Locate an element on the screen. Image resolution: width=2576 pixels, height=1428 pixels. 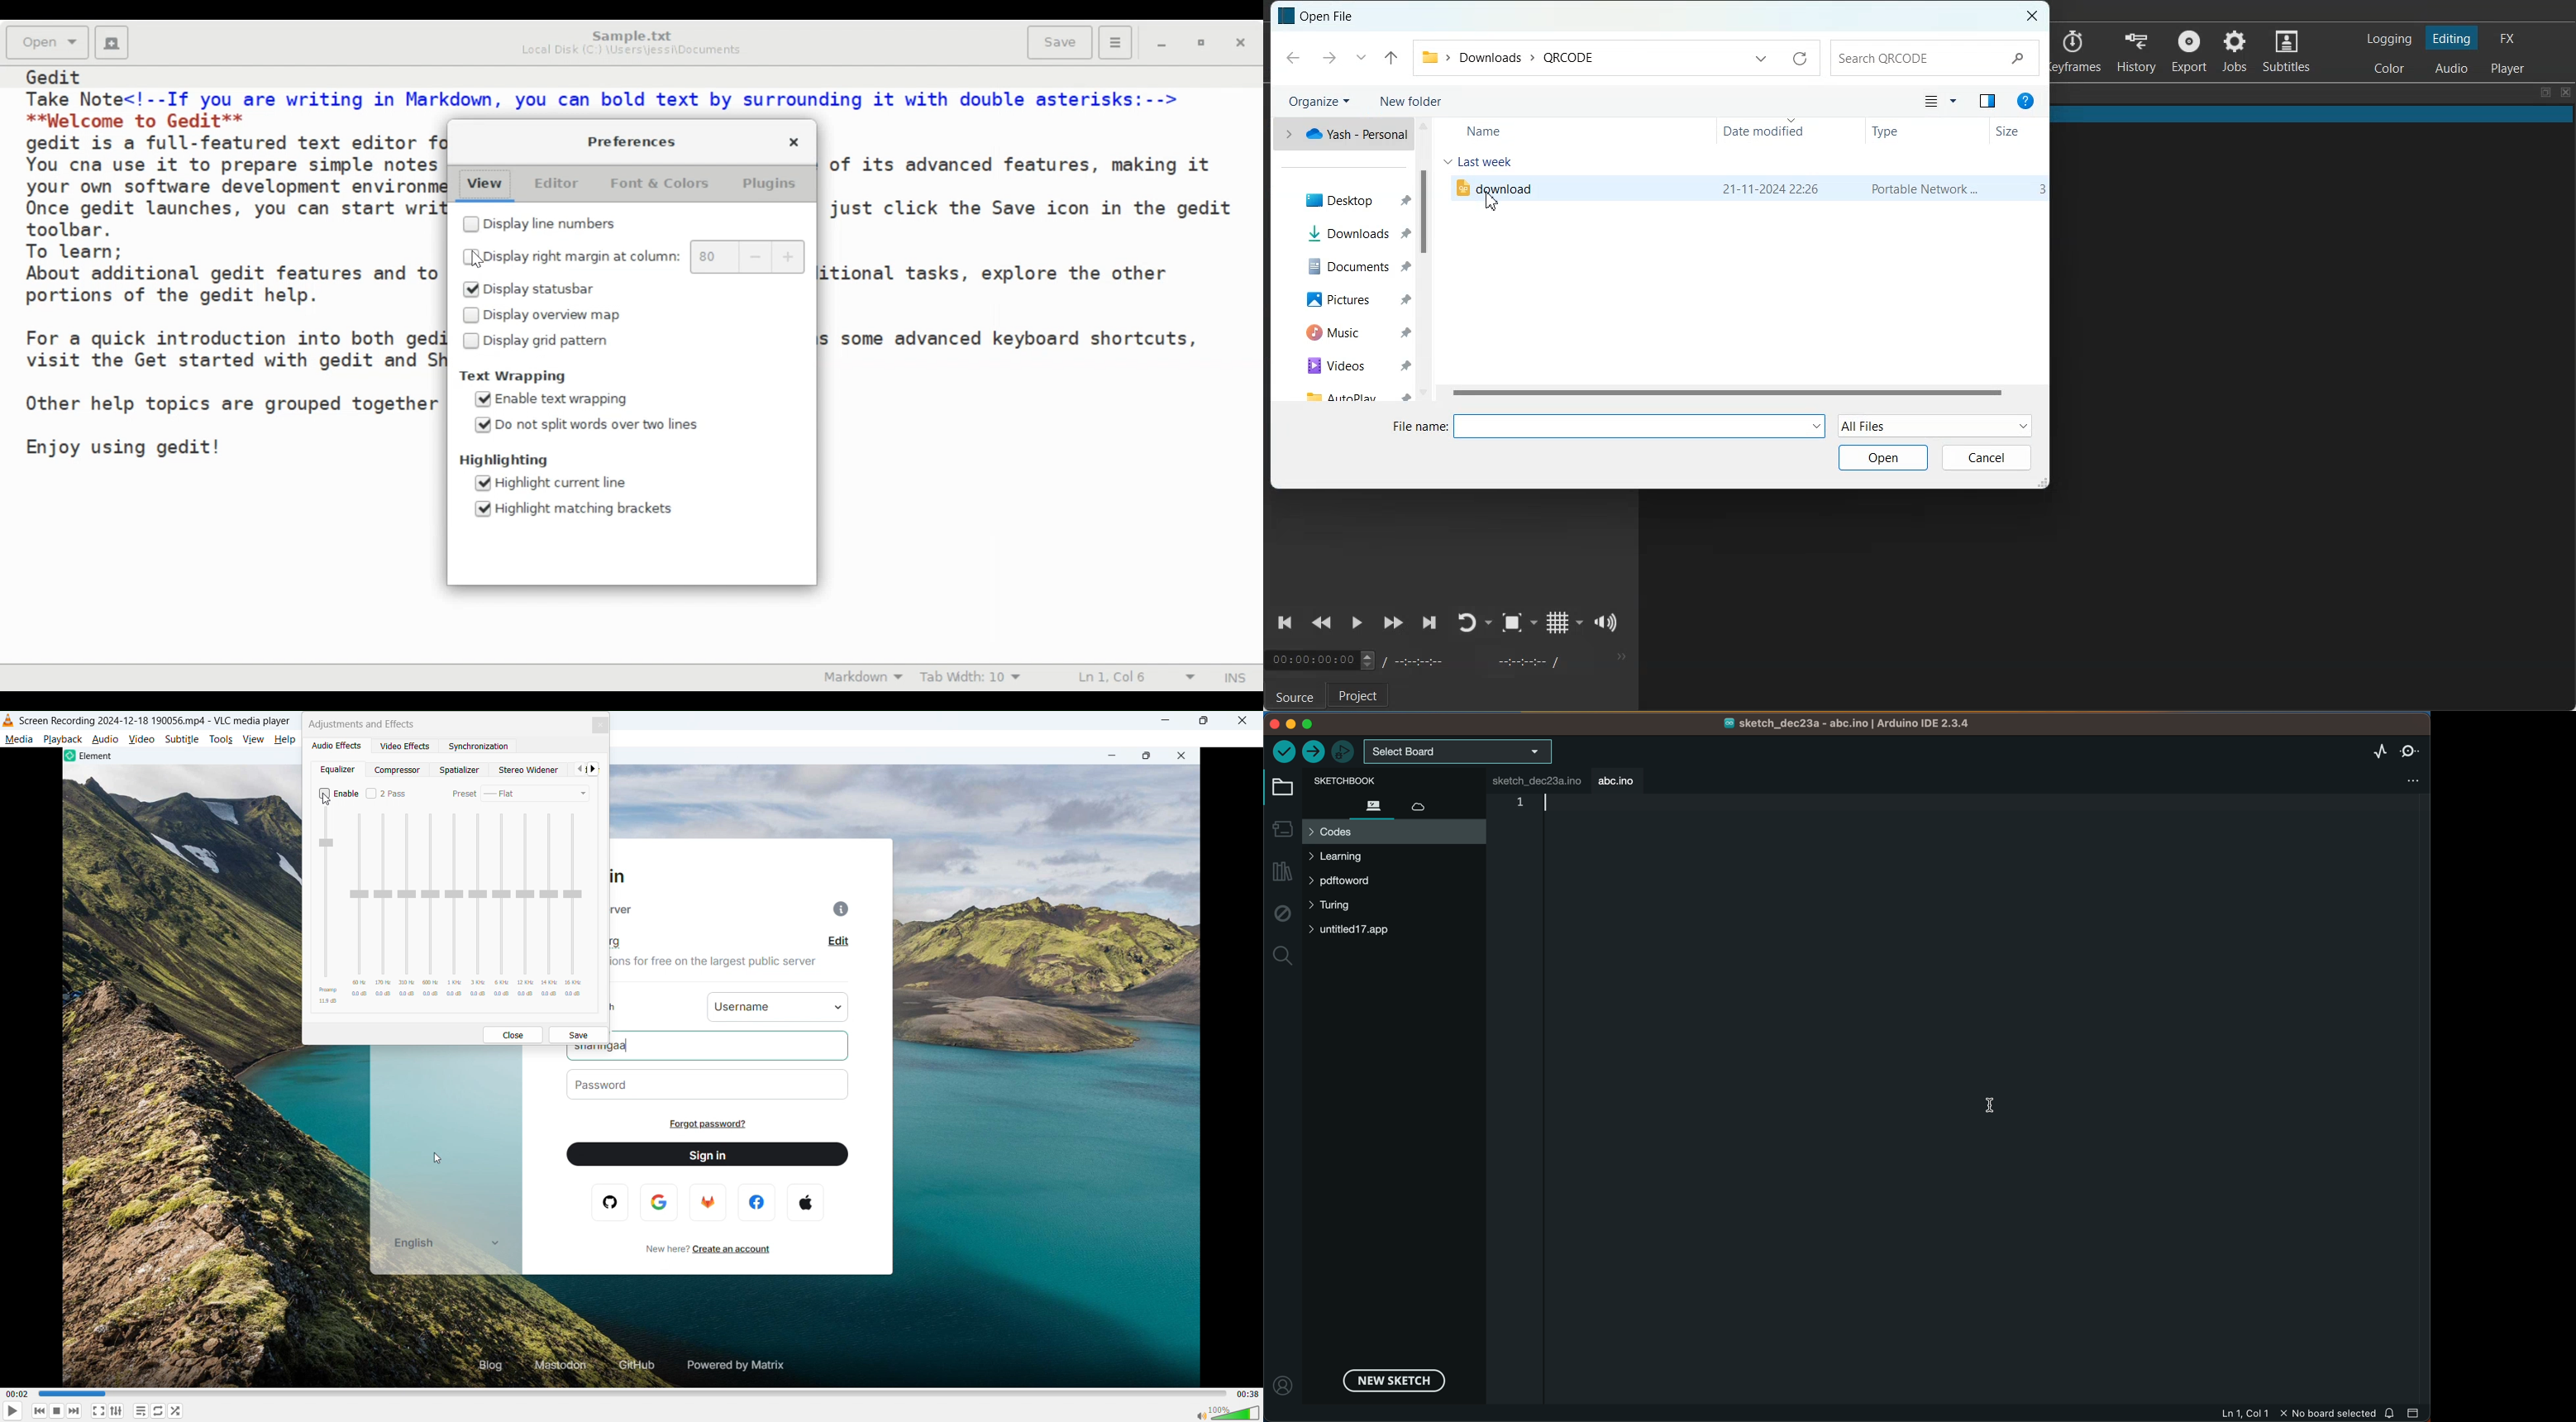
File Name is located at coordinates (1418, 427).